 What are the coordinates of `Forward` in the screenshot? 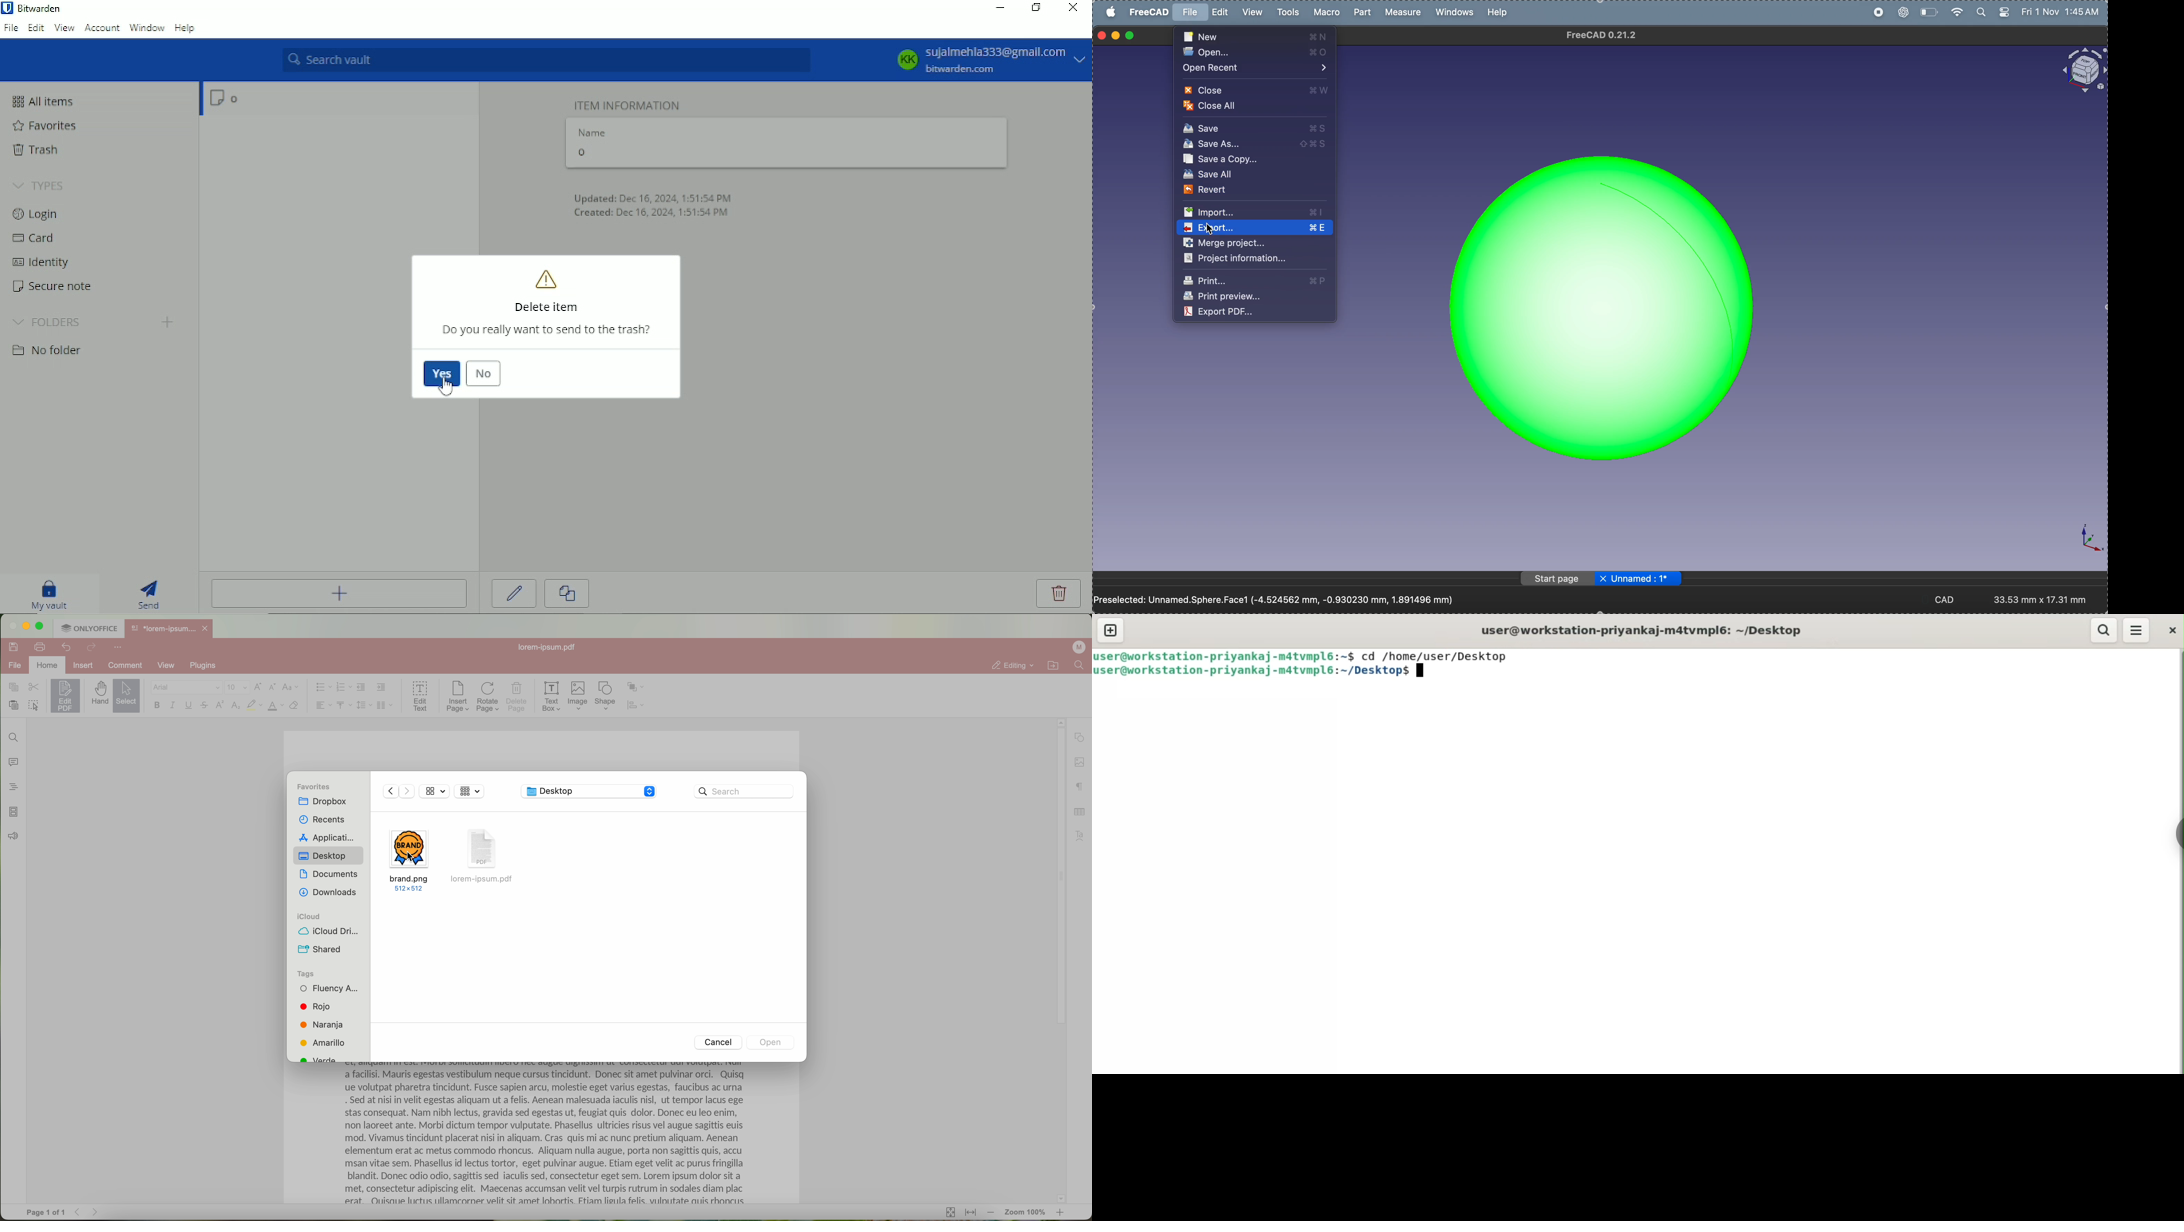 It's located at (408, 791).